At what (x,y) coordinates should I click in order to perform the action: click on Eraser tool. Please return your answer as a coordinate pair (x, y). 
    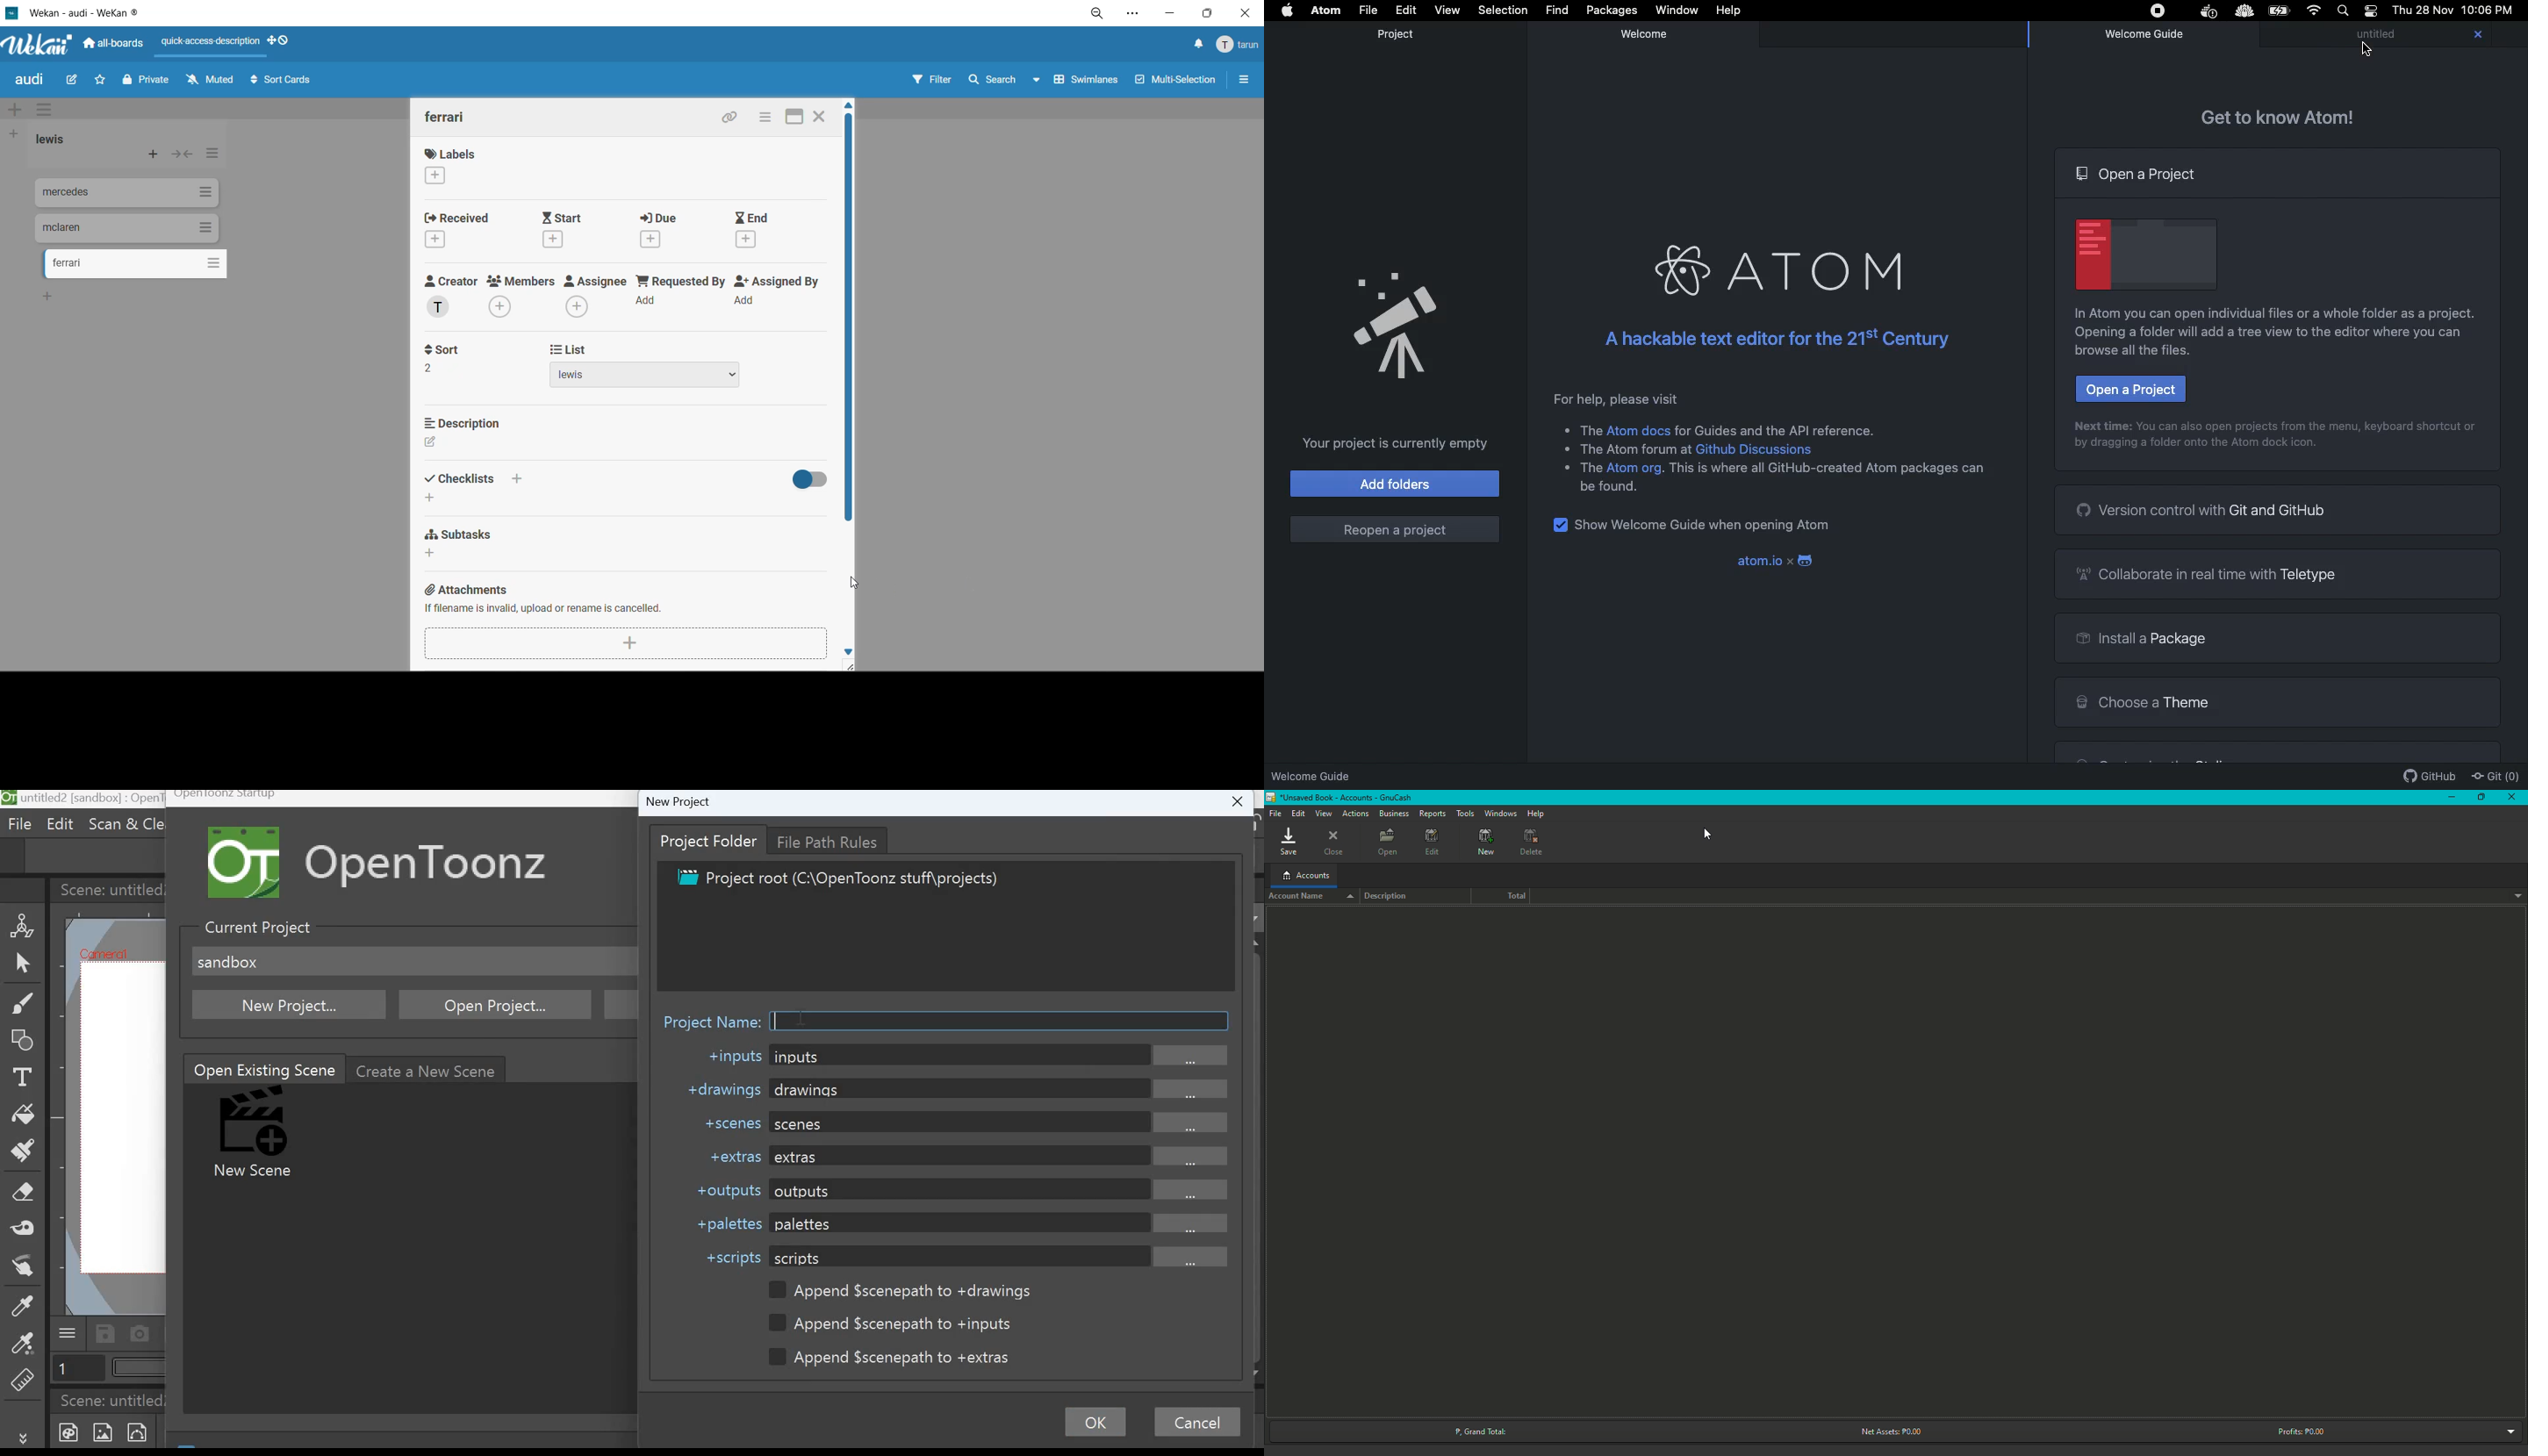
    Looking at the image, I should click on (24, 1192).